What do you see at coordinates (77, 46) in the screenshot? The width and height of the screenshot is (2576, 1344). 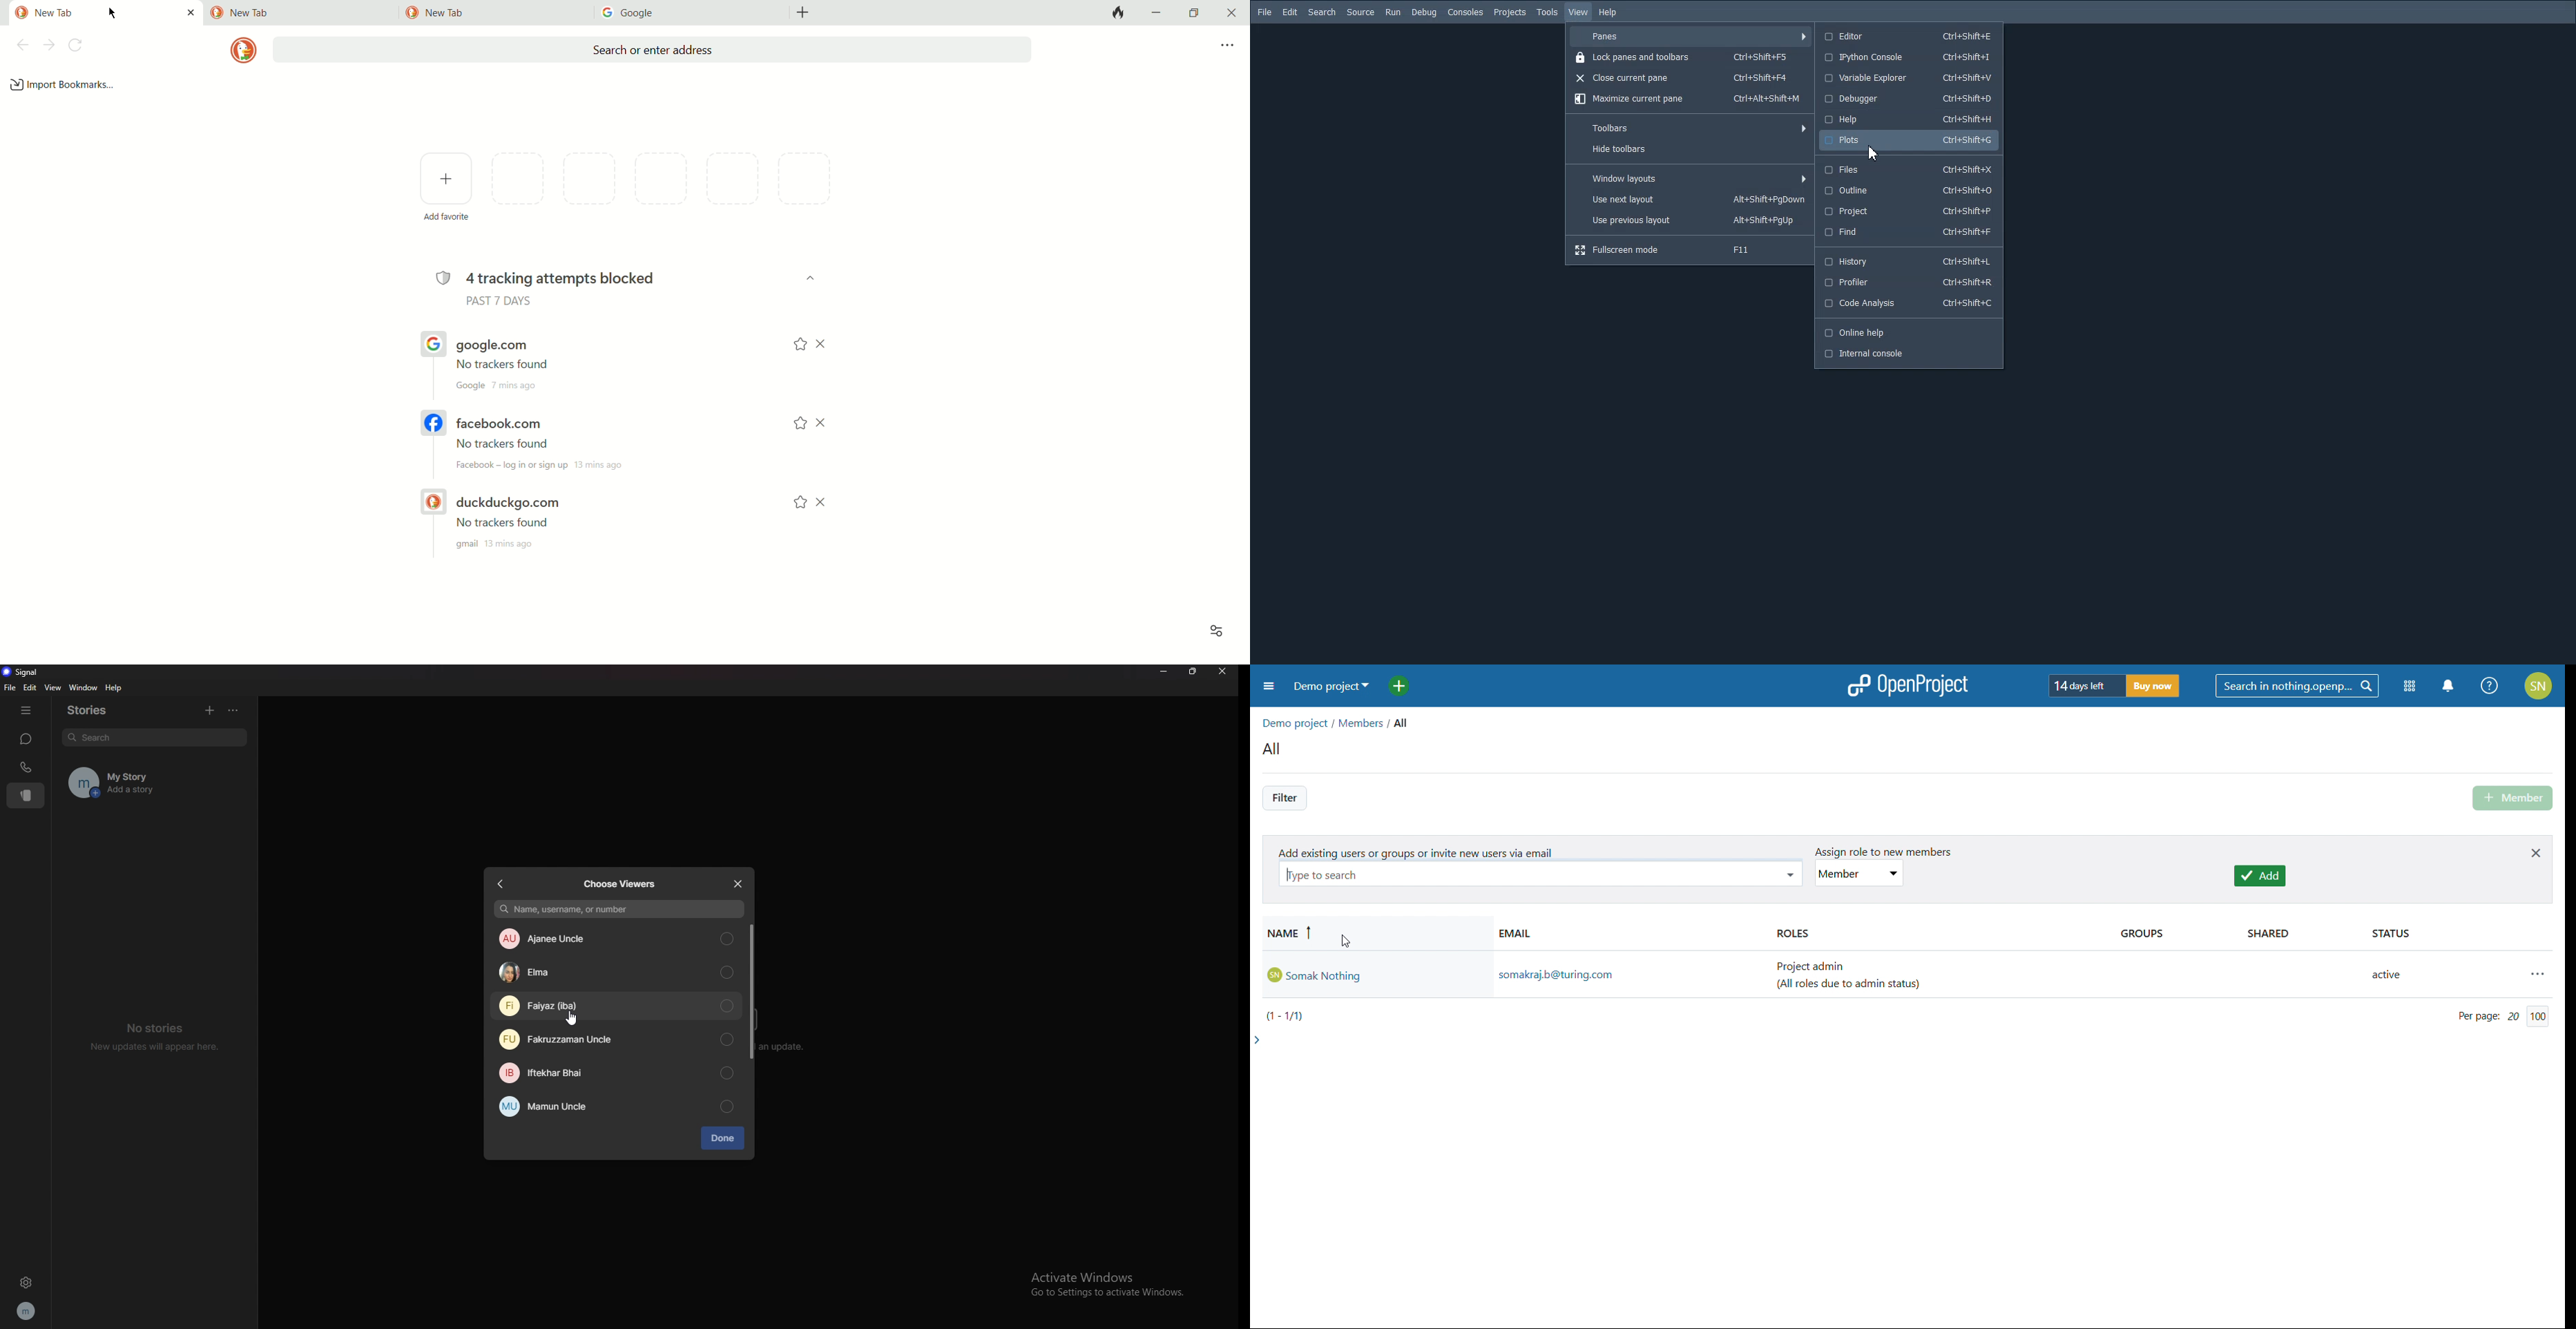 I see `refresh` at bounding box center [77, 46].